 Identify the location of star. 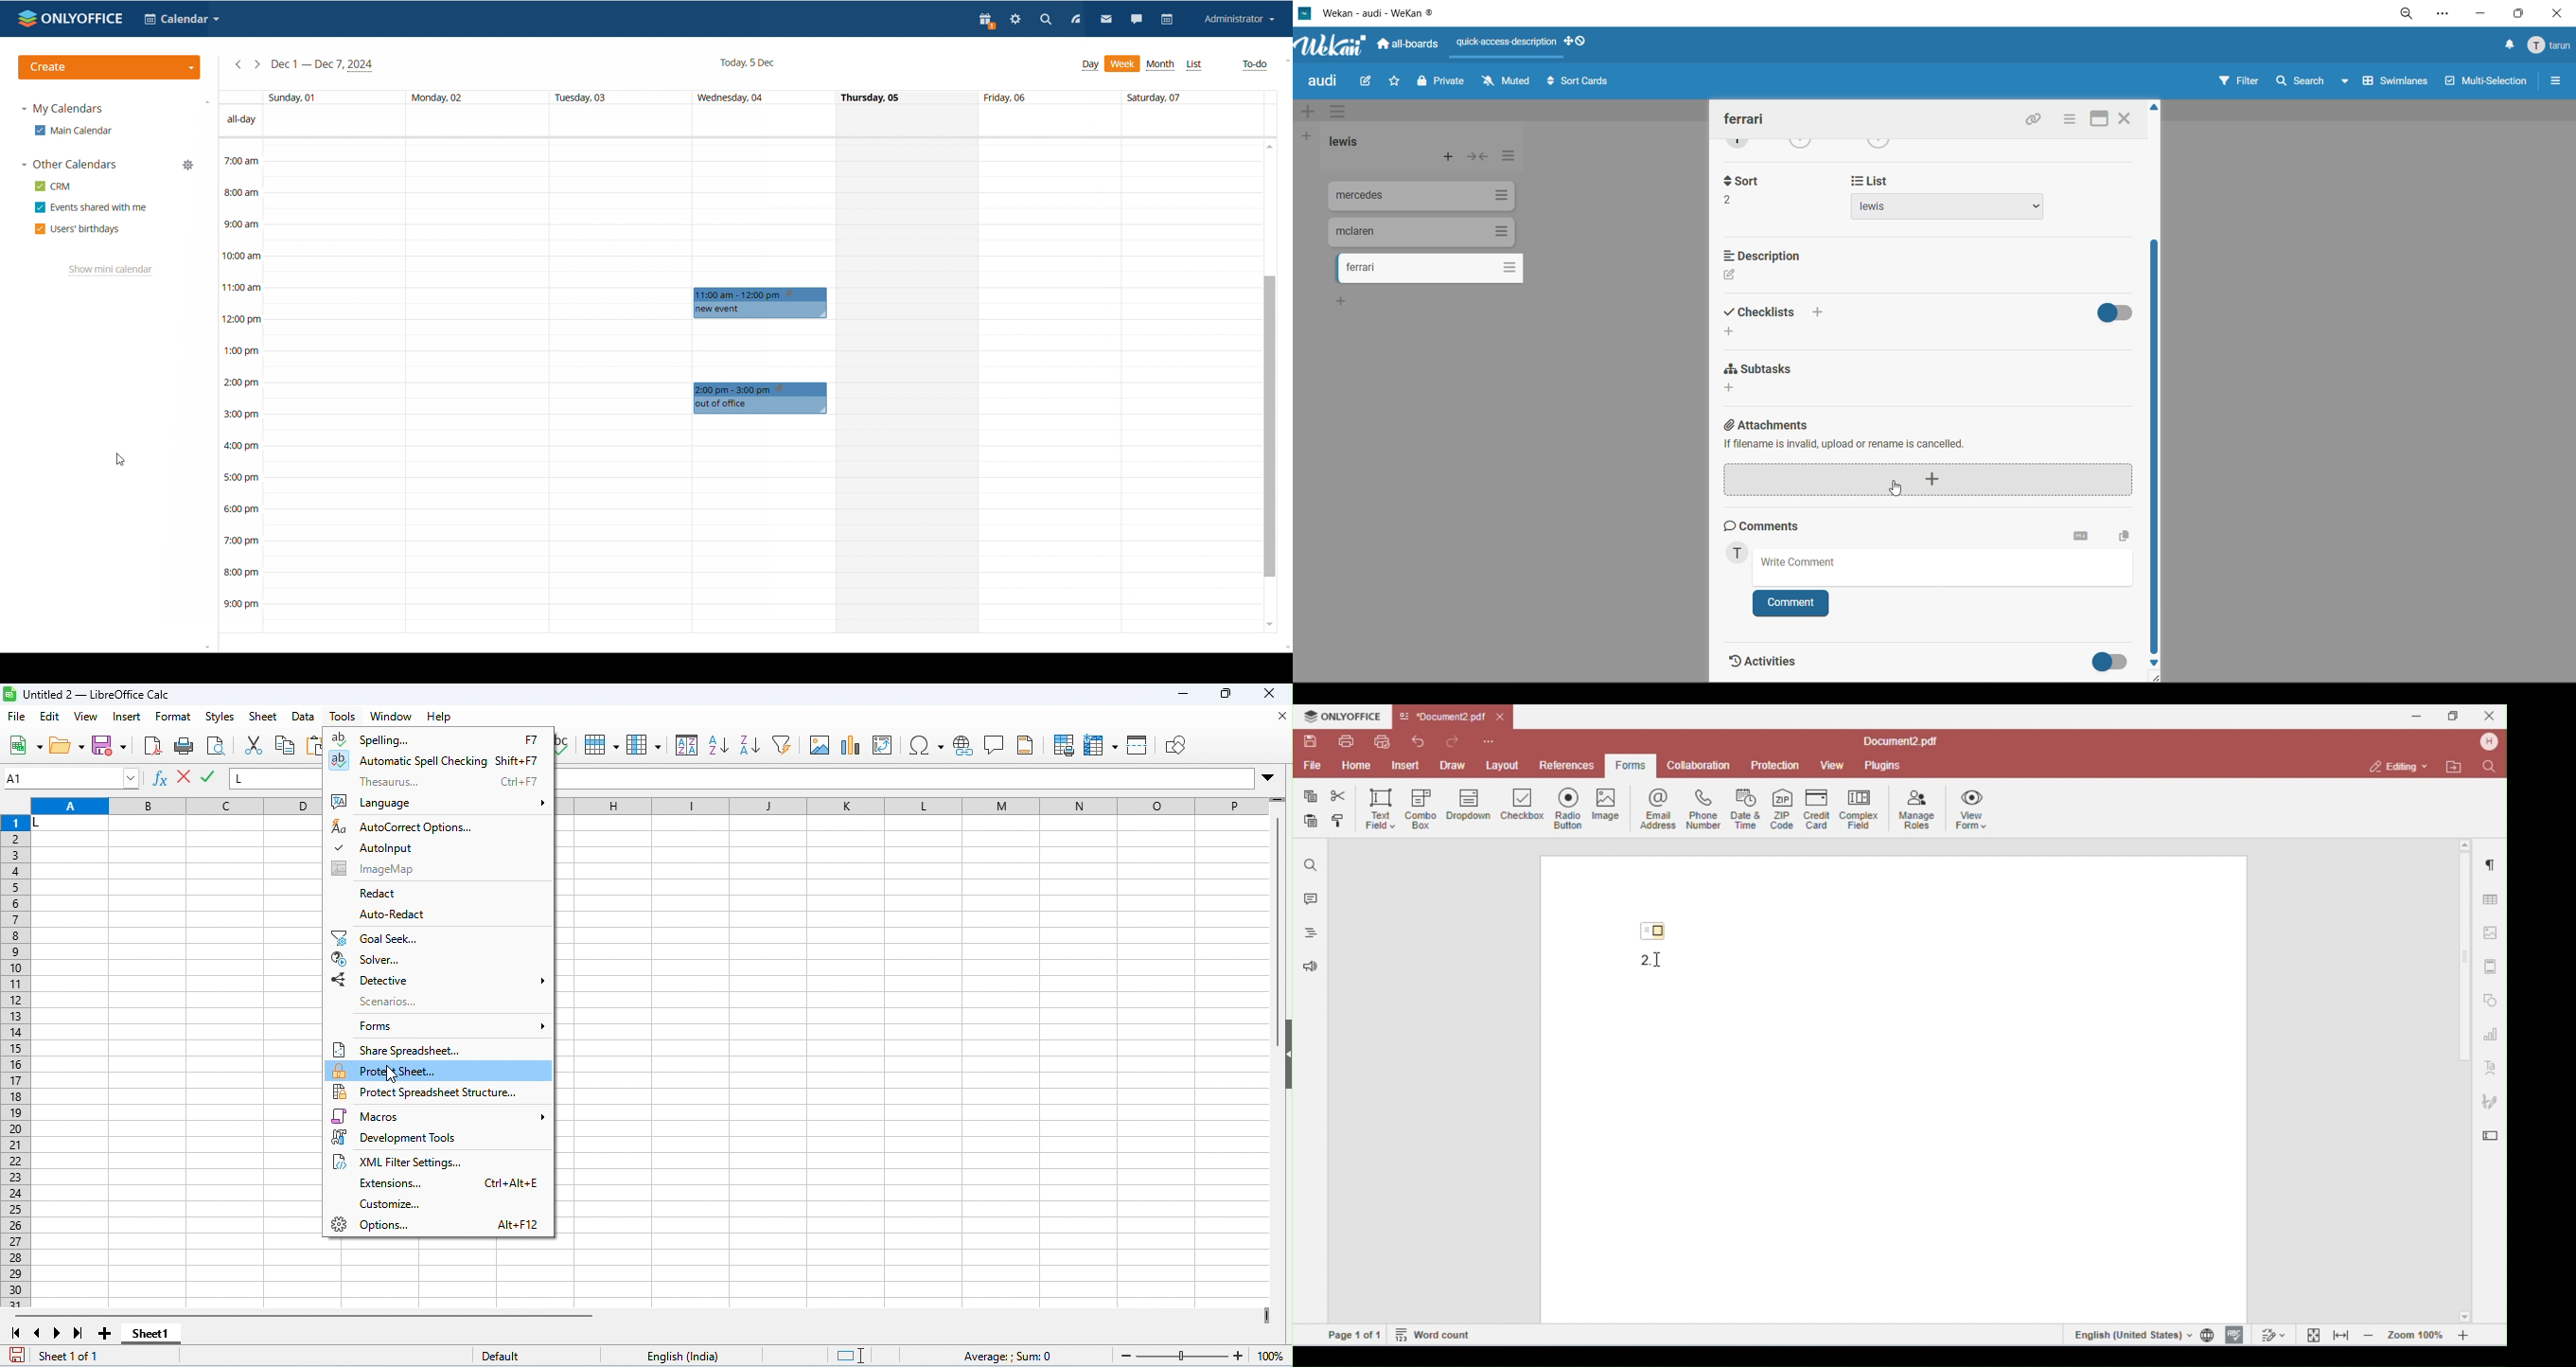
(1394, 82).